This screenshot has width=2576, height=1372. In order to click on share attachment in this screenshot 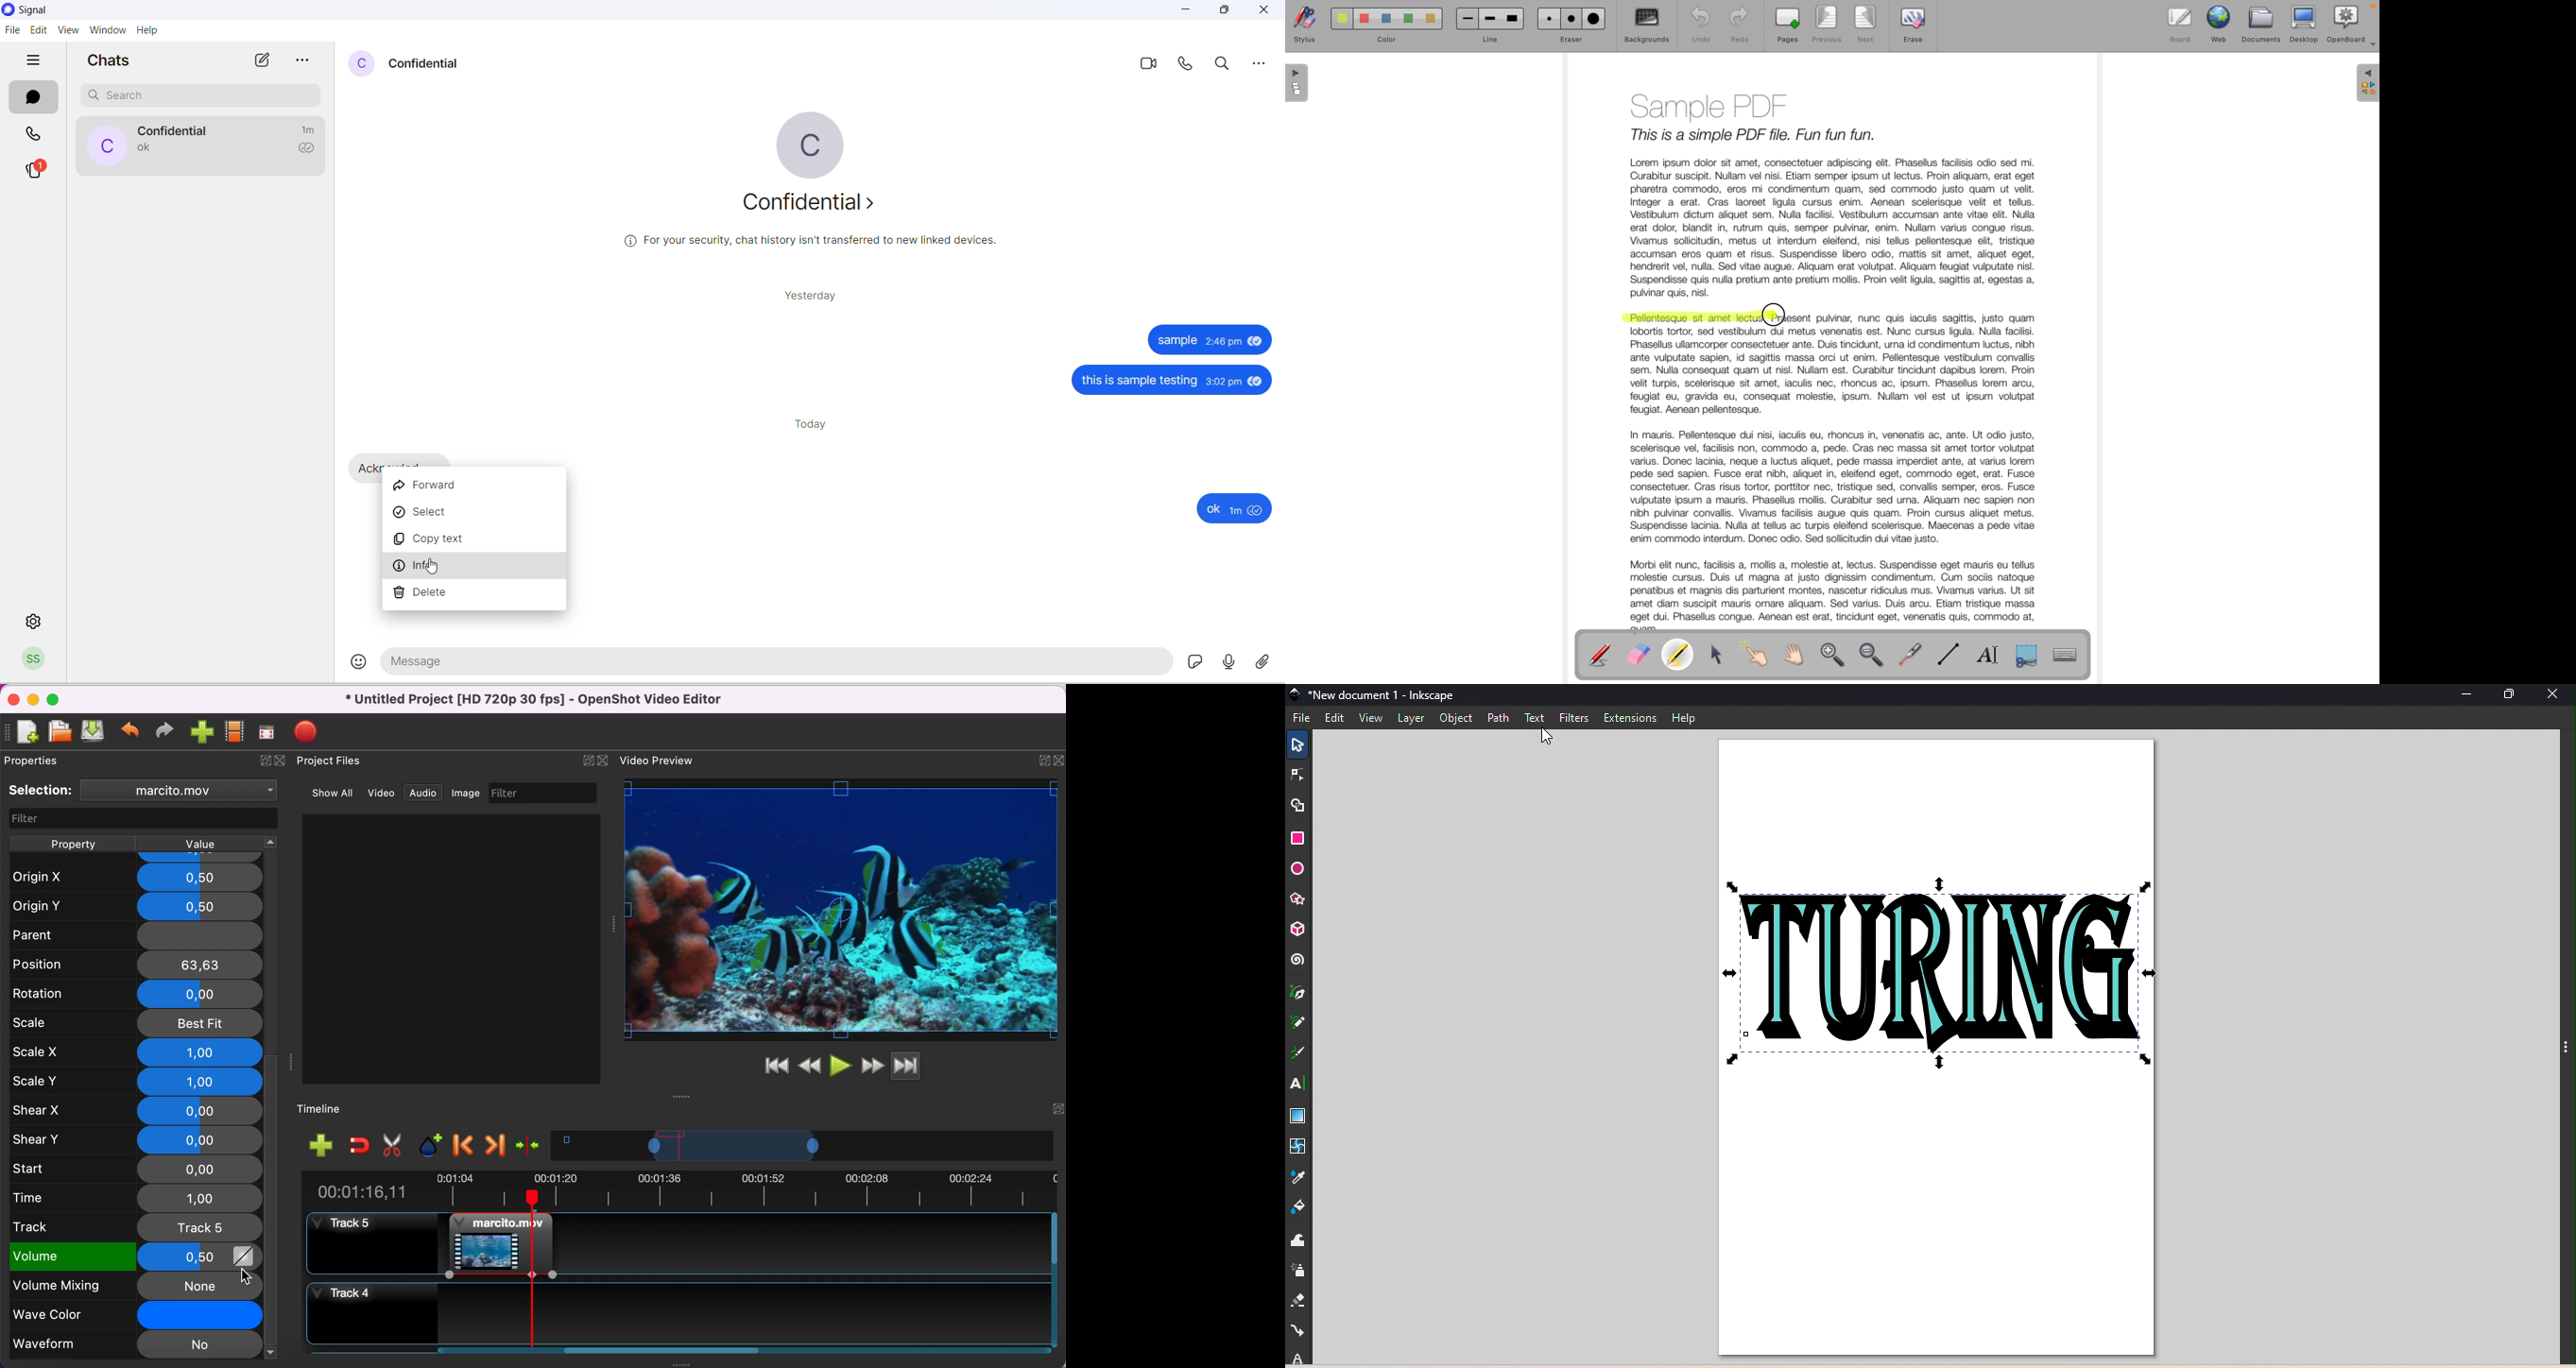, I will do `click(1265, 661)`.